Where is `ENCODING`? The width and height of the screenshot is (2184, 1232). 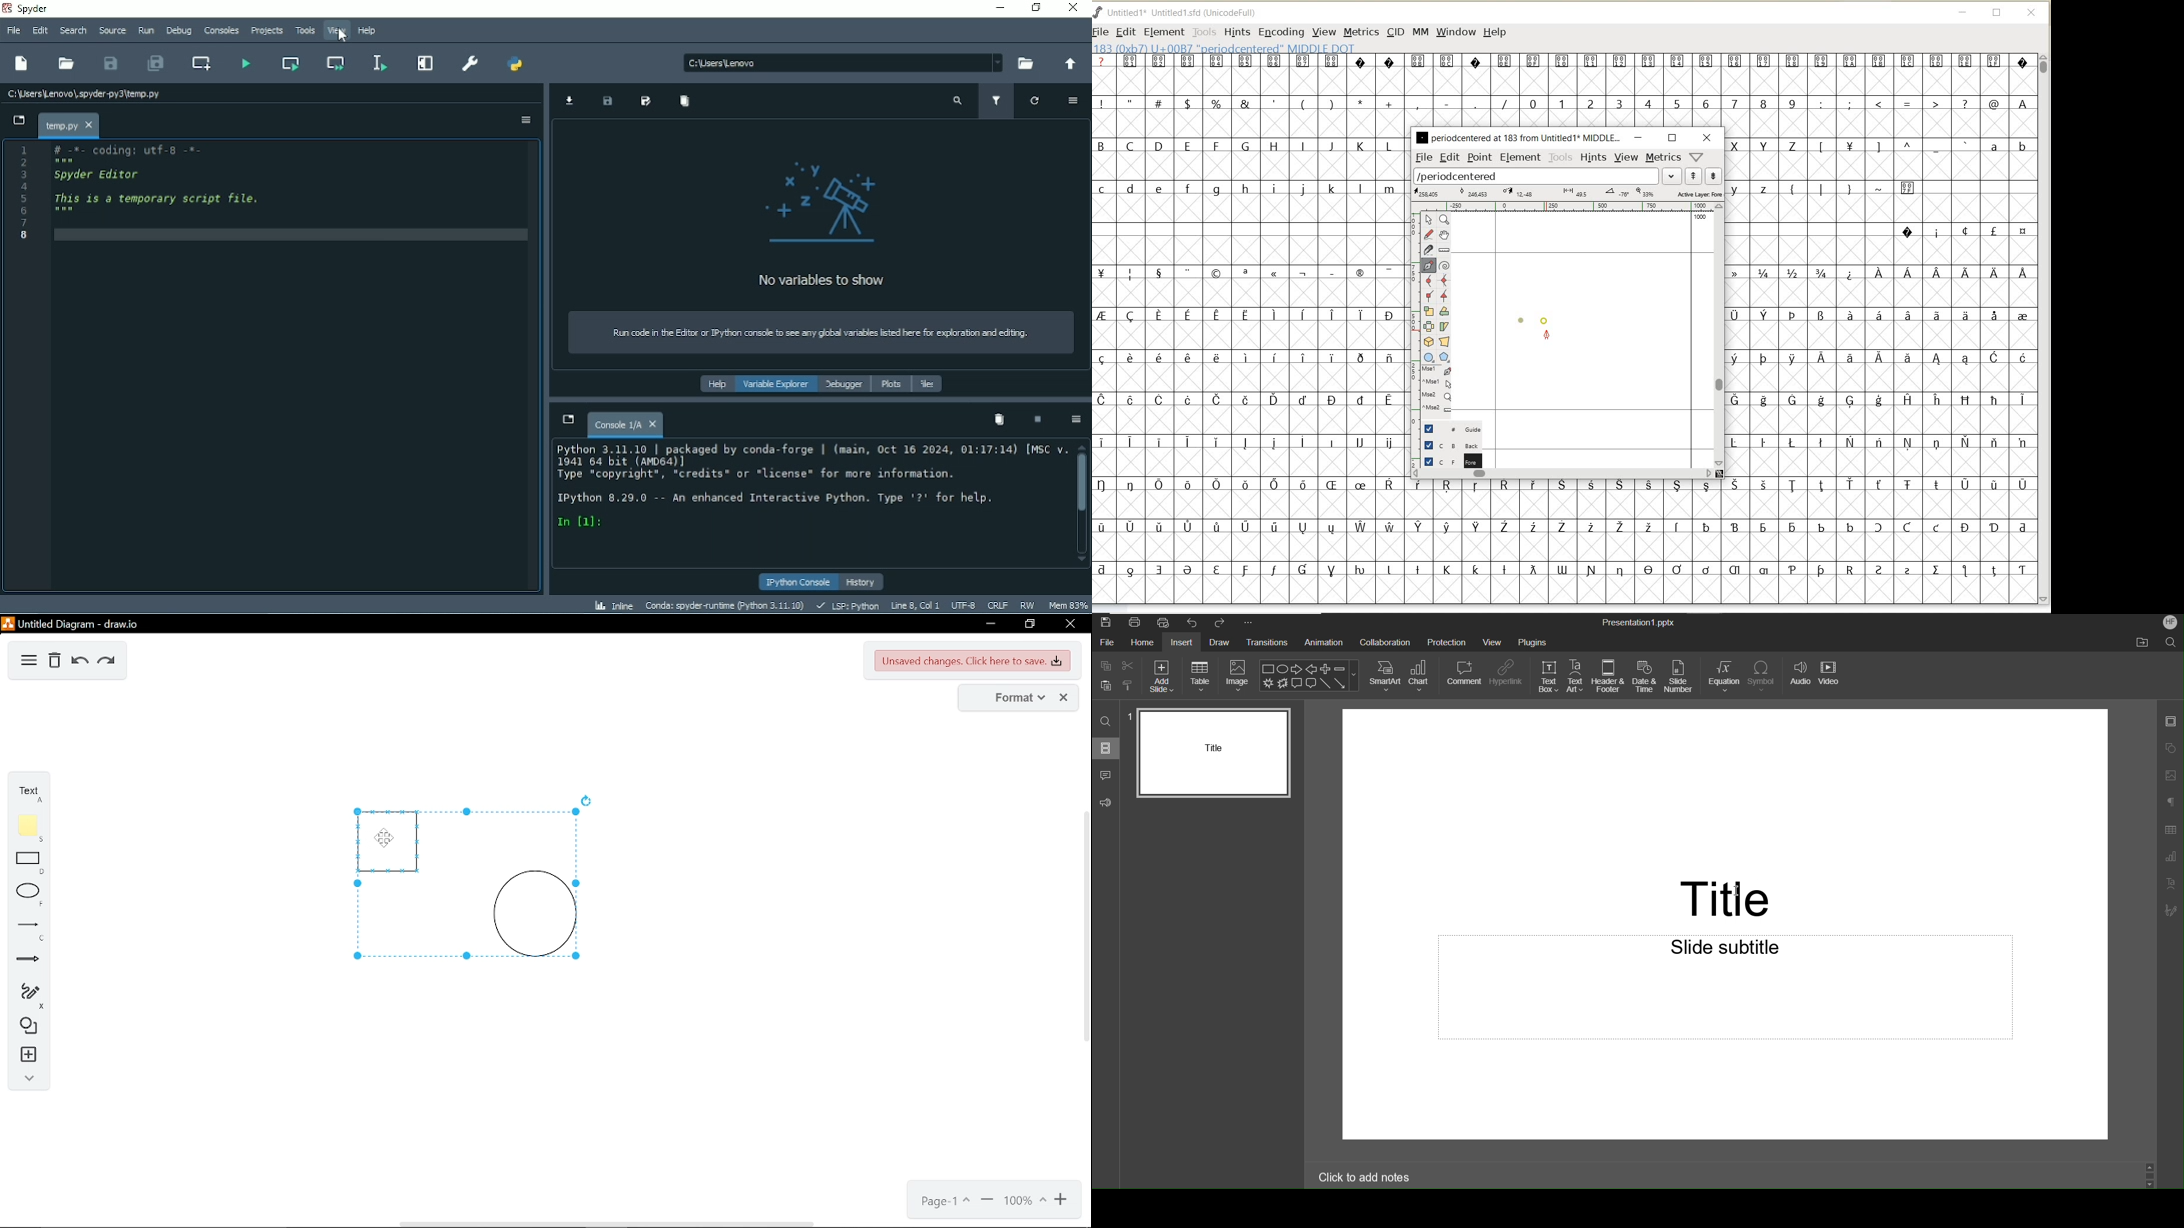 ENCODING is located at coordinates (1281, 33).